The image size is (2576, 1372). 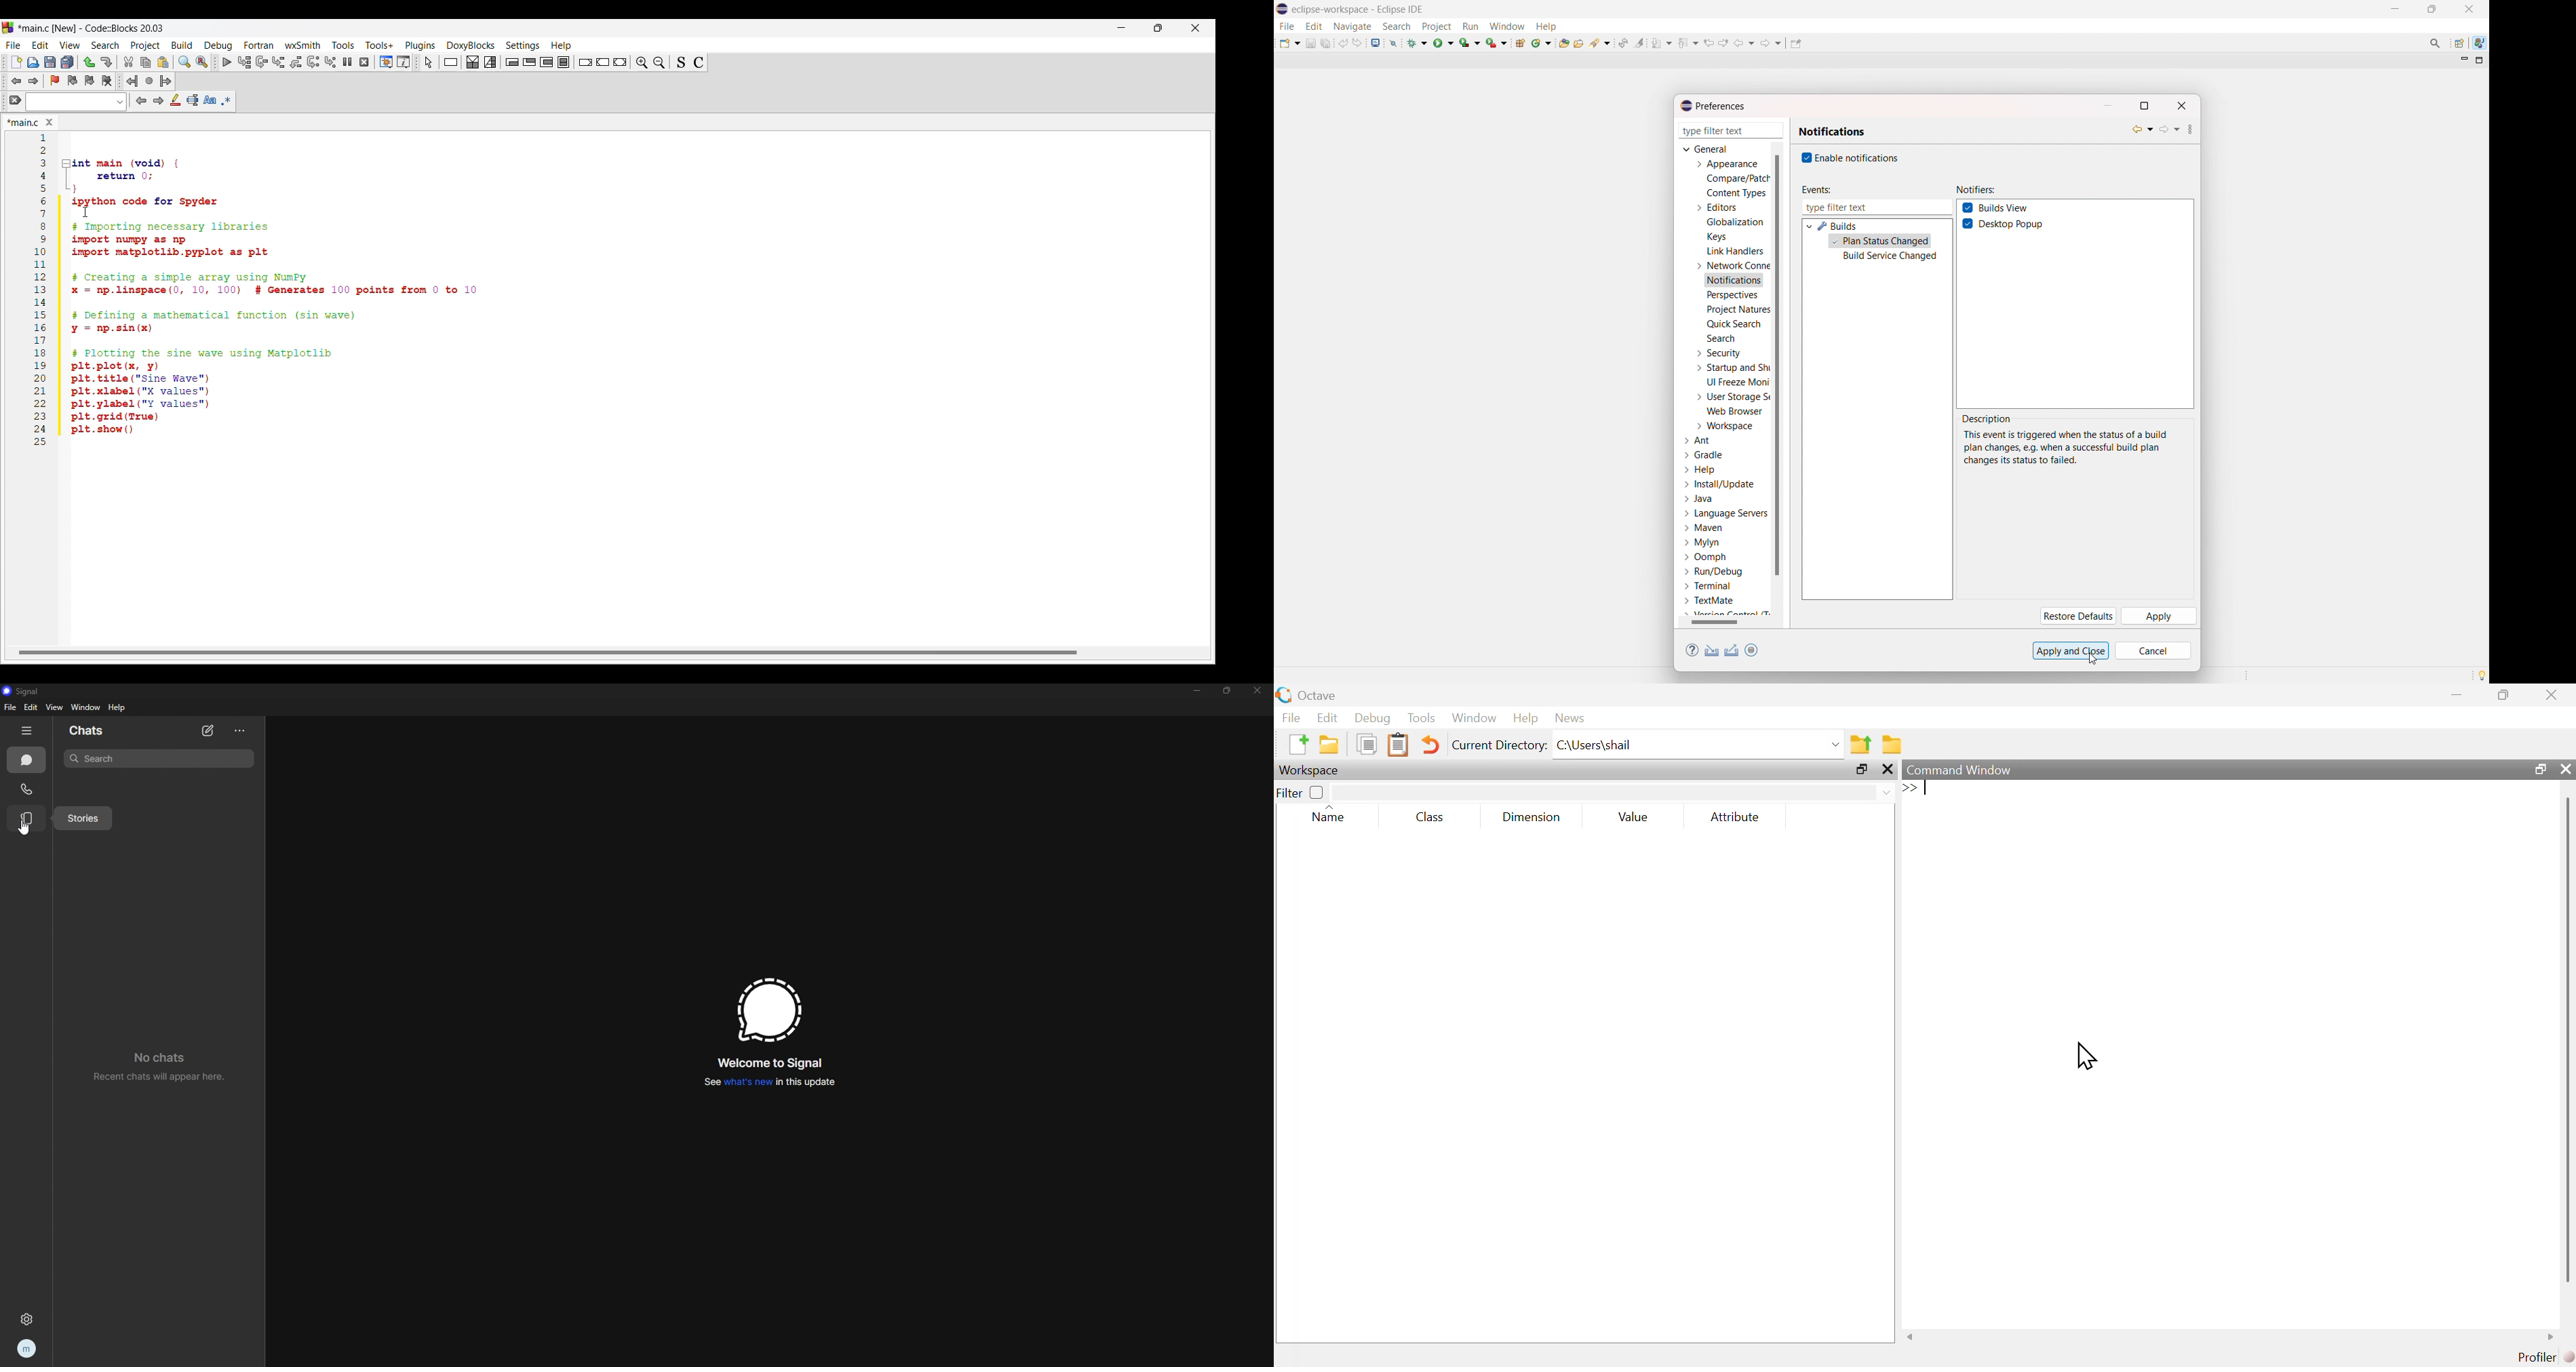 What do you see at coordinates (1959, 770) in the screenshot?
I see `Command Window` at bounding box center [1959, 770].